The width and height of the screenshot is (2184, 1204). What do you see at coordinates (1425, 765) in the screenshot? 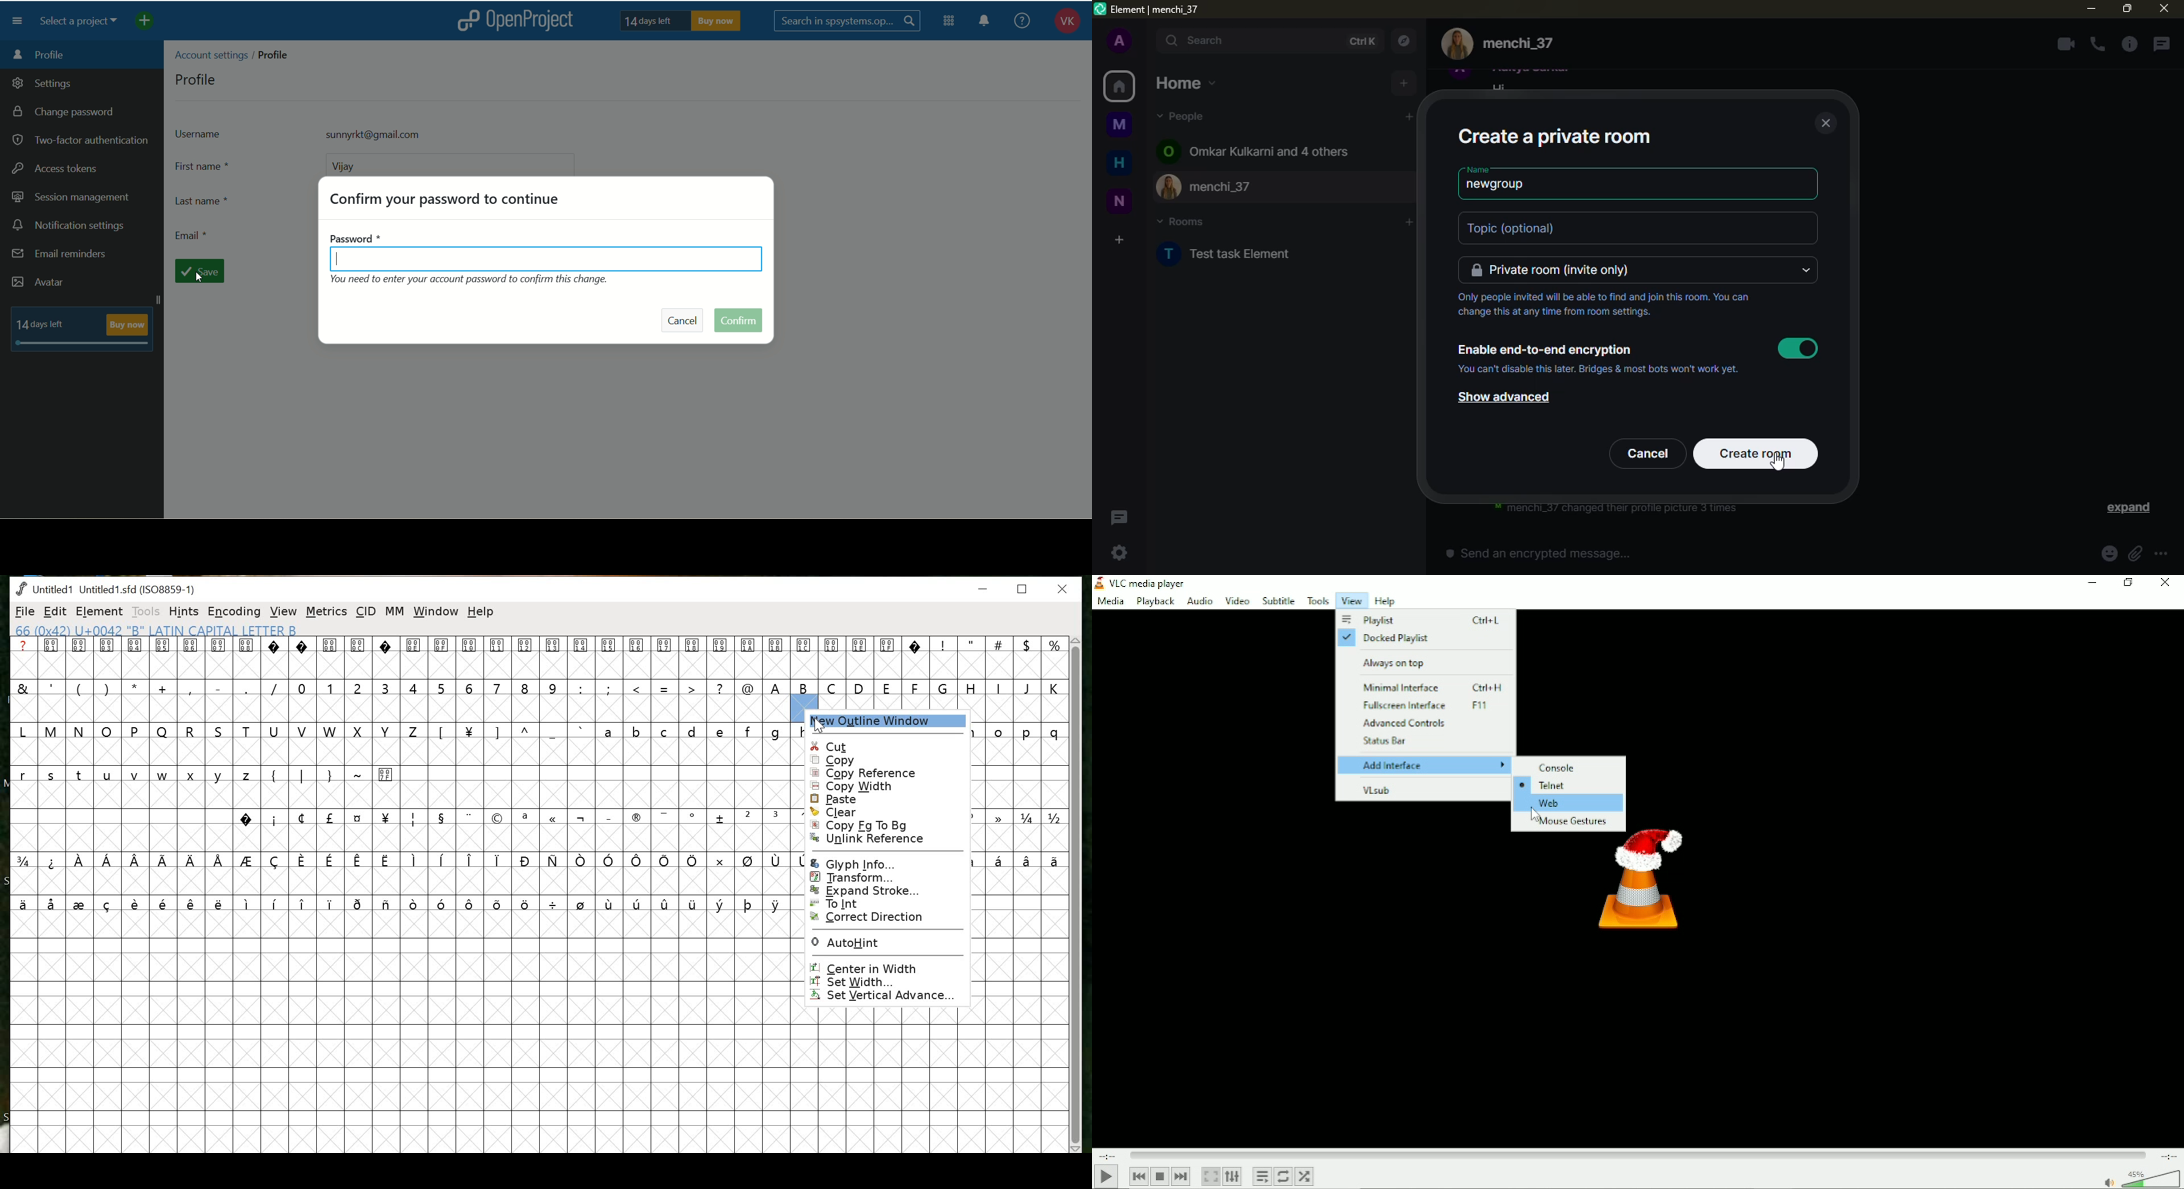
I see `Add interface` at bounding box center [1425, 765].